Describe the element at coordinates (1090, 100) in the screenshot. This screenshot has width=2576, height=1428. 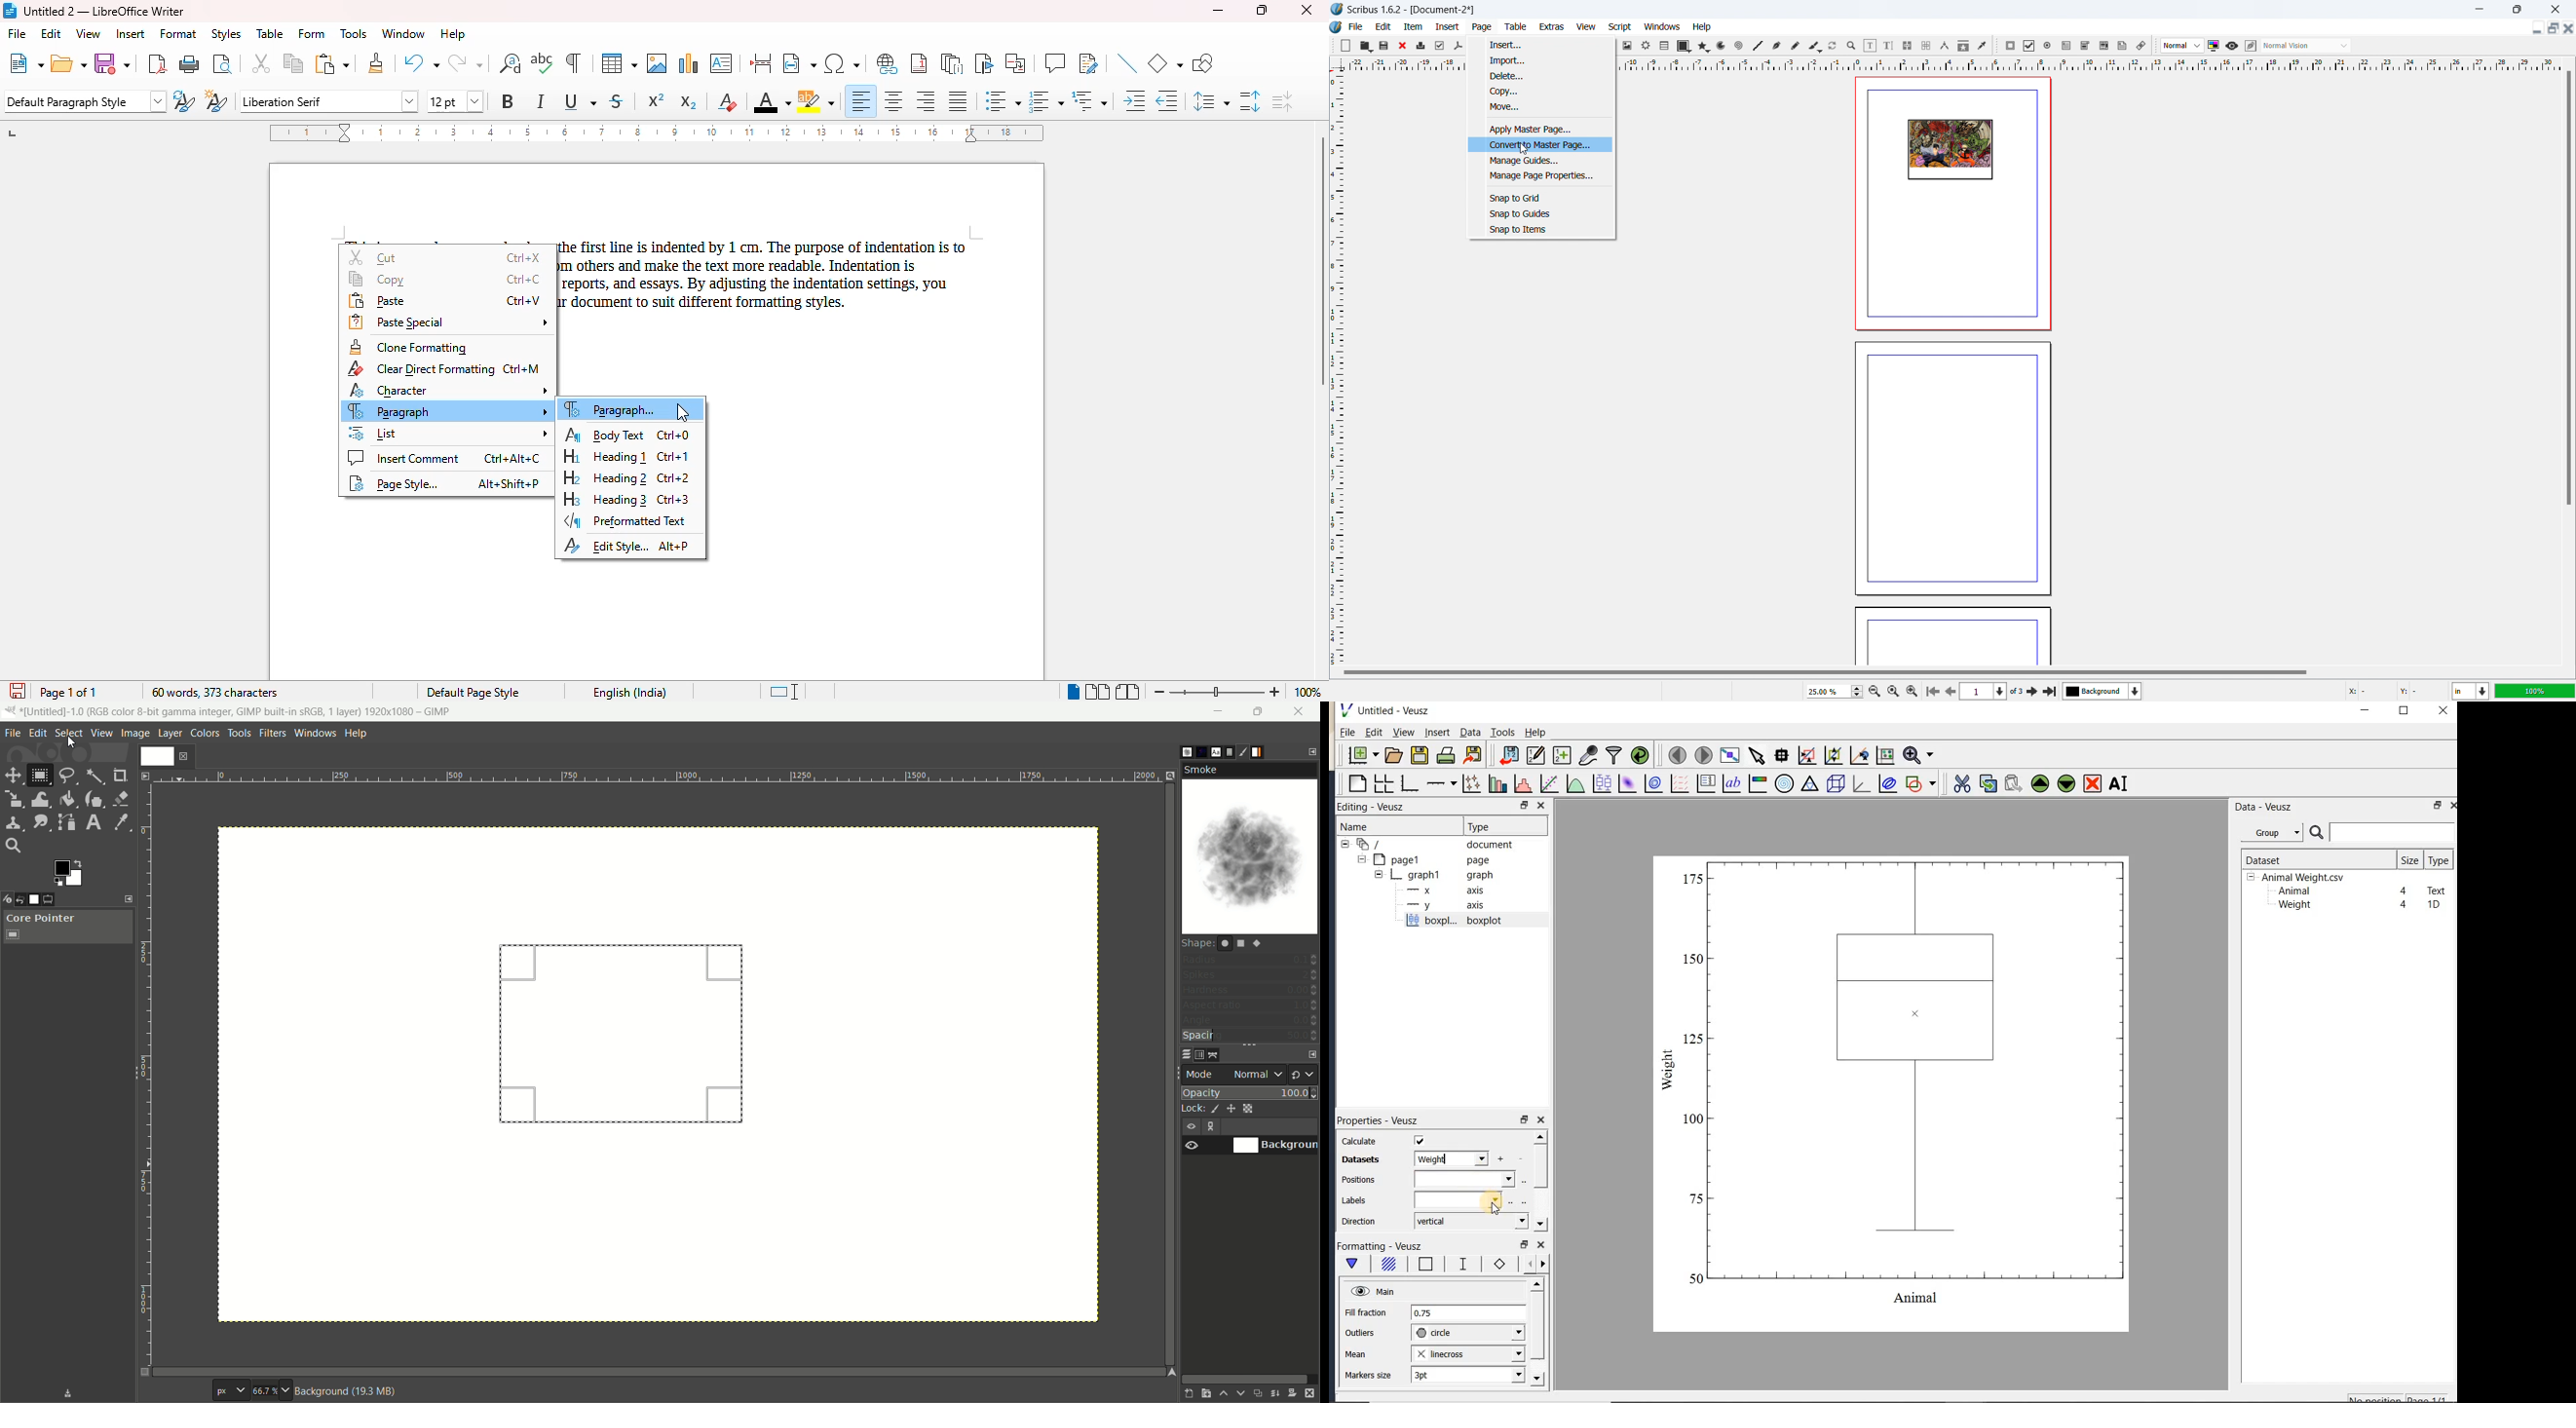
I see `select outline format` at that location.